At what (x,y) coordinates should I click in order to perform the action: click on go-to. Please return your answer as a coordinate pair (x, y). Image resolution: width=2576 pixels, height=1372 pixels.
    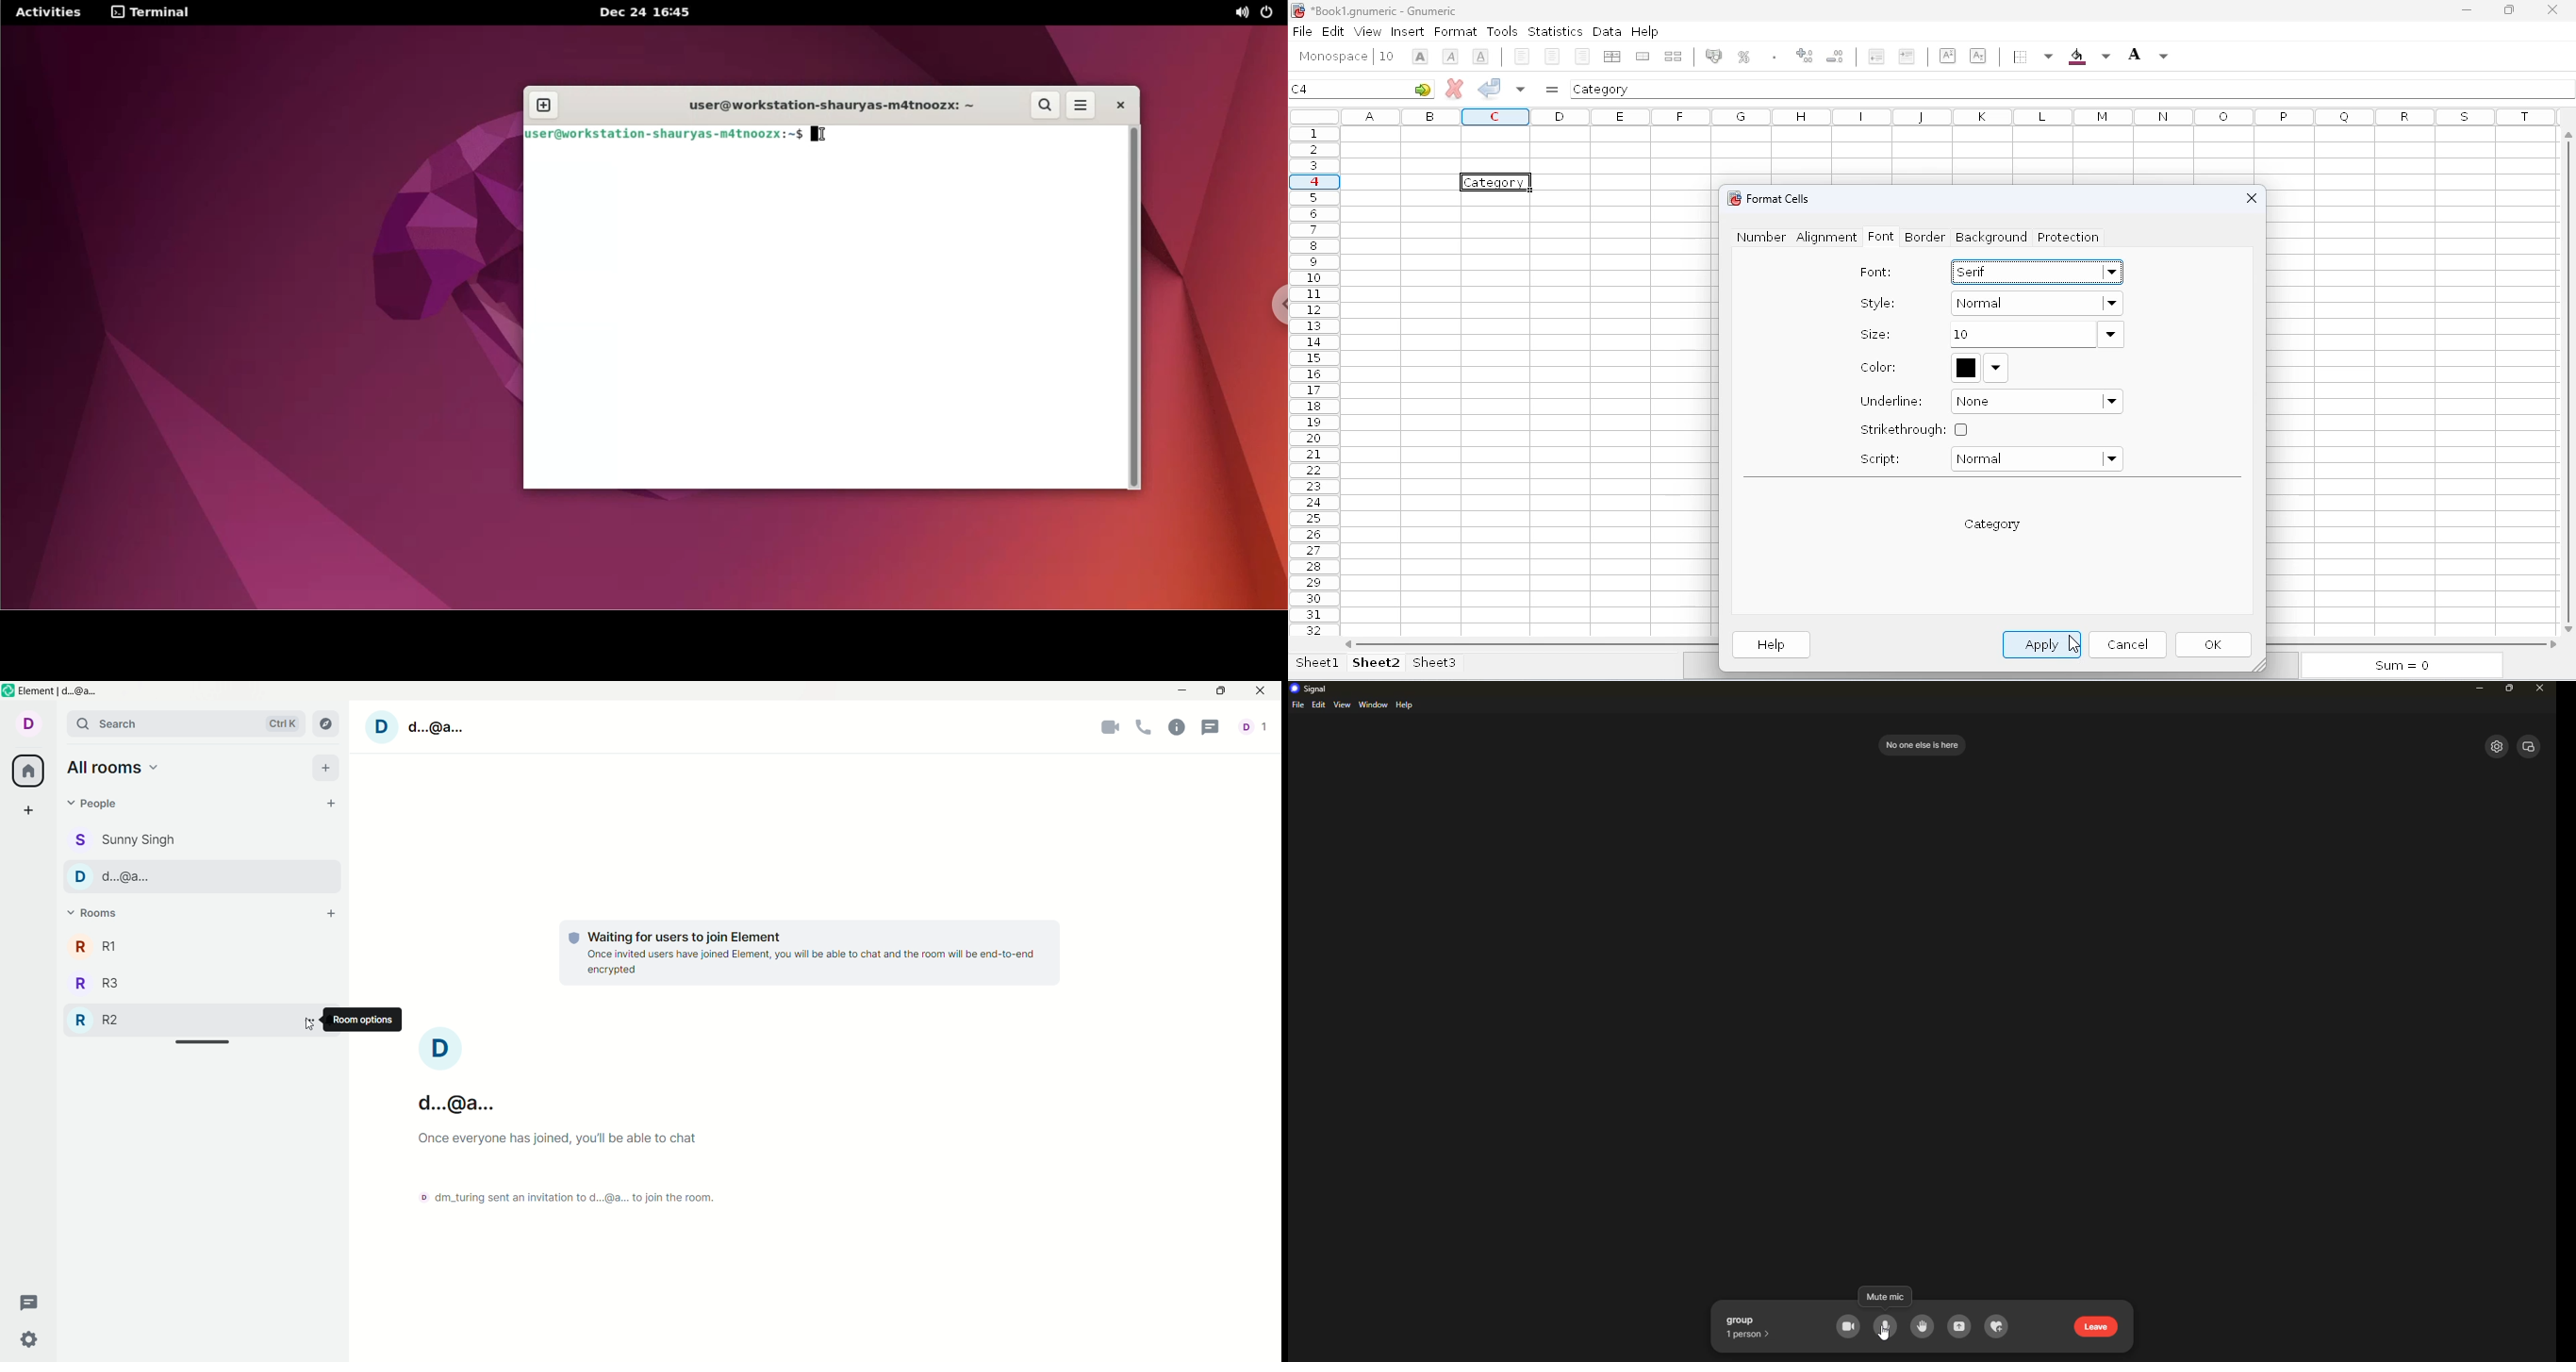
    Looking at the image, I should click on (1423, 89).